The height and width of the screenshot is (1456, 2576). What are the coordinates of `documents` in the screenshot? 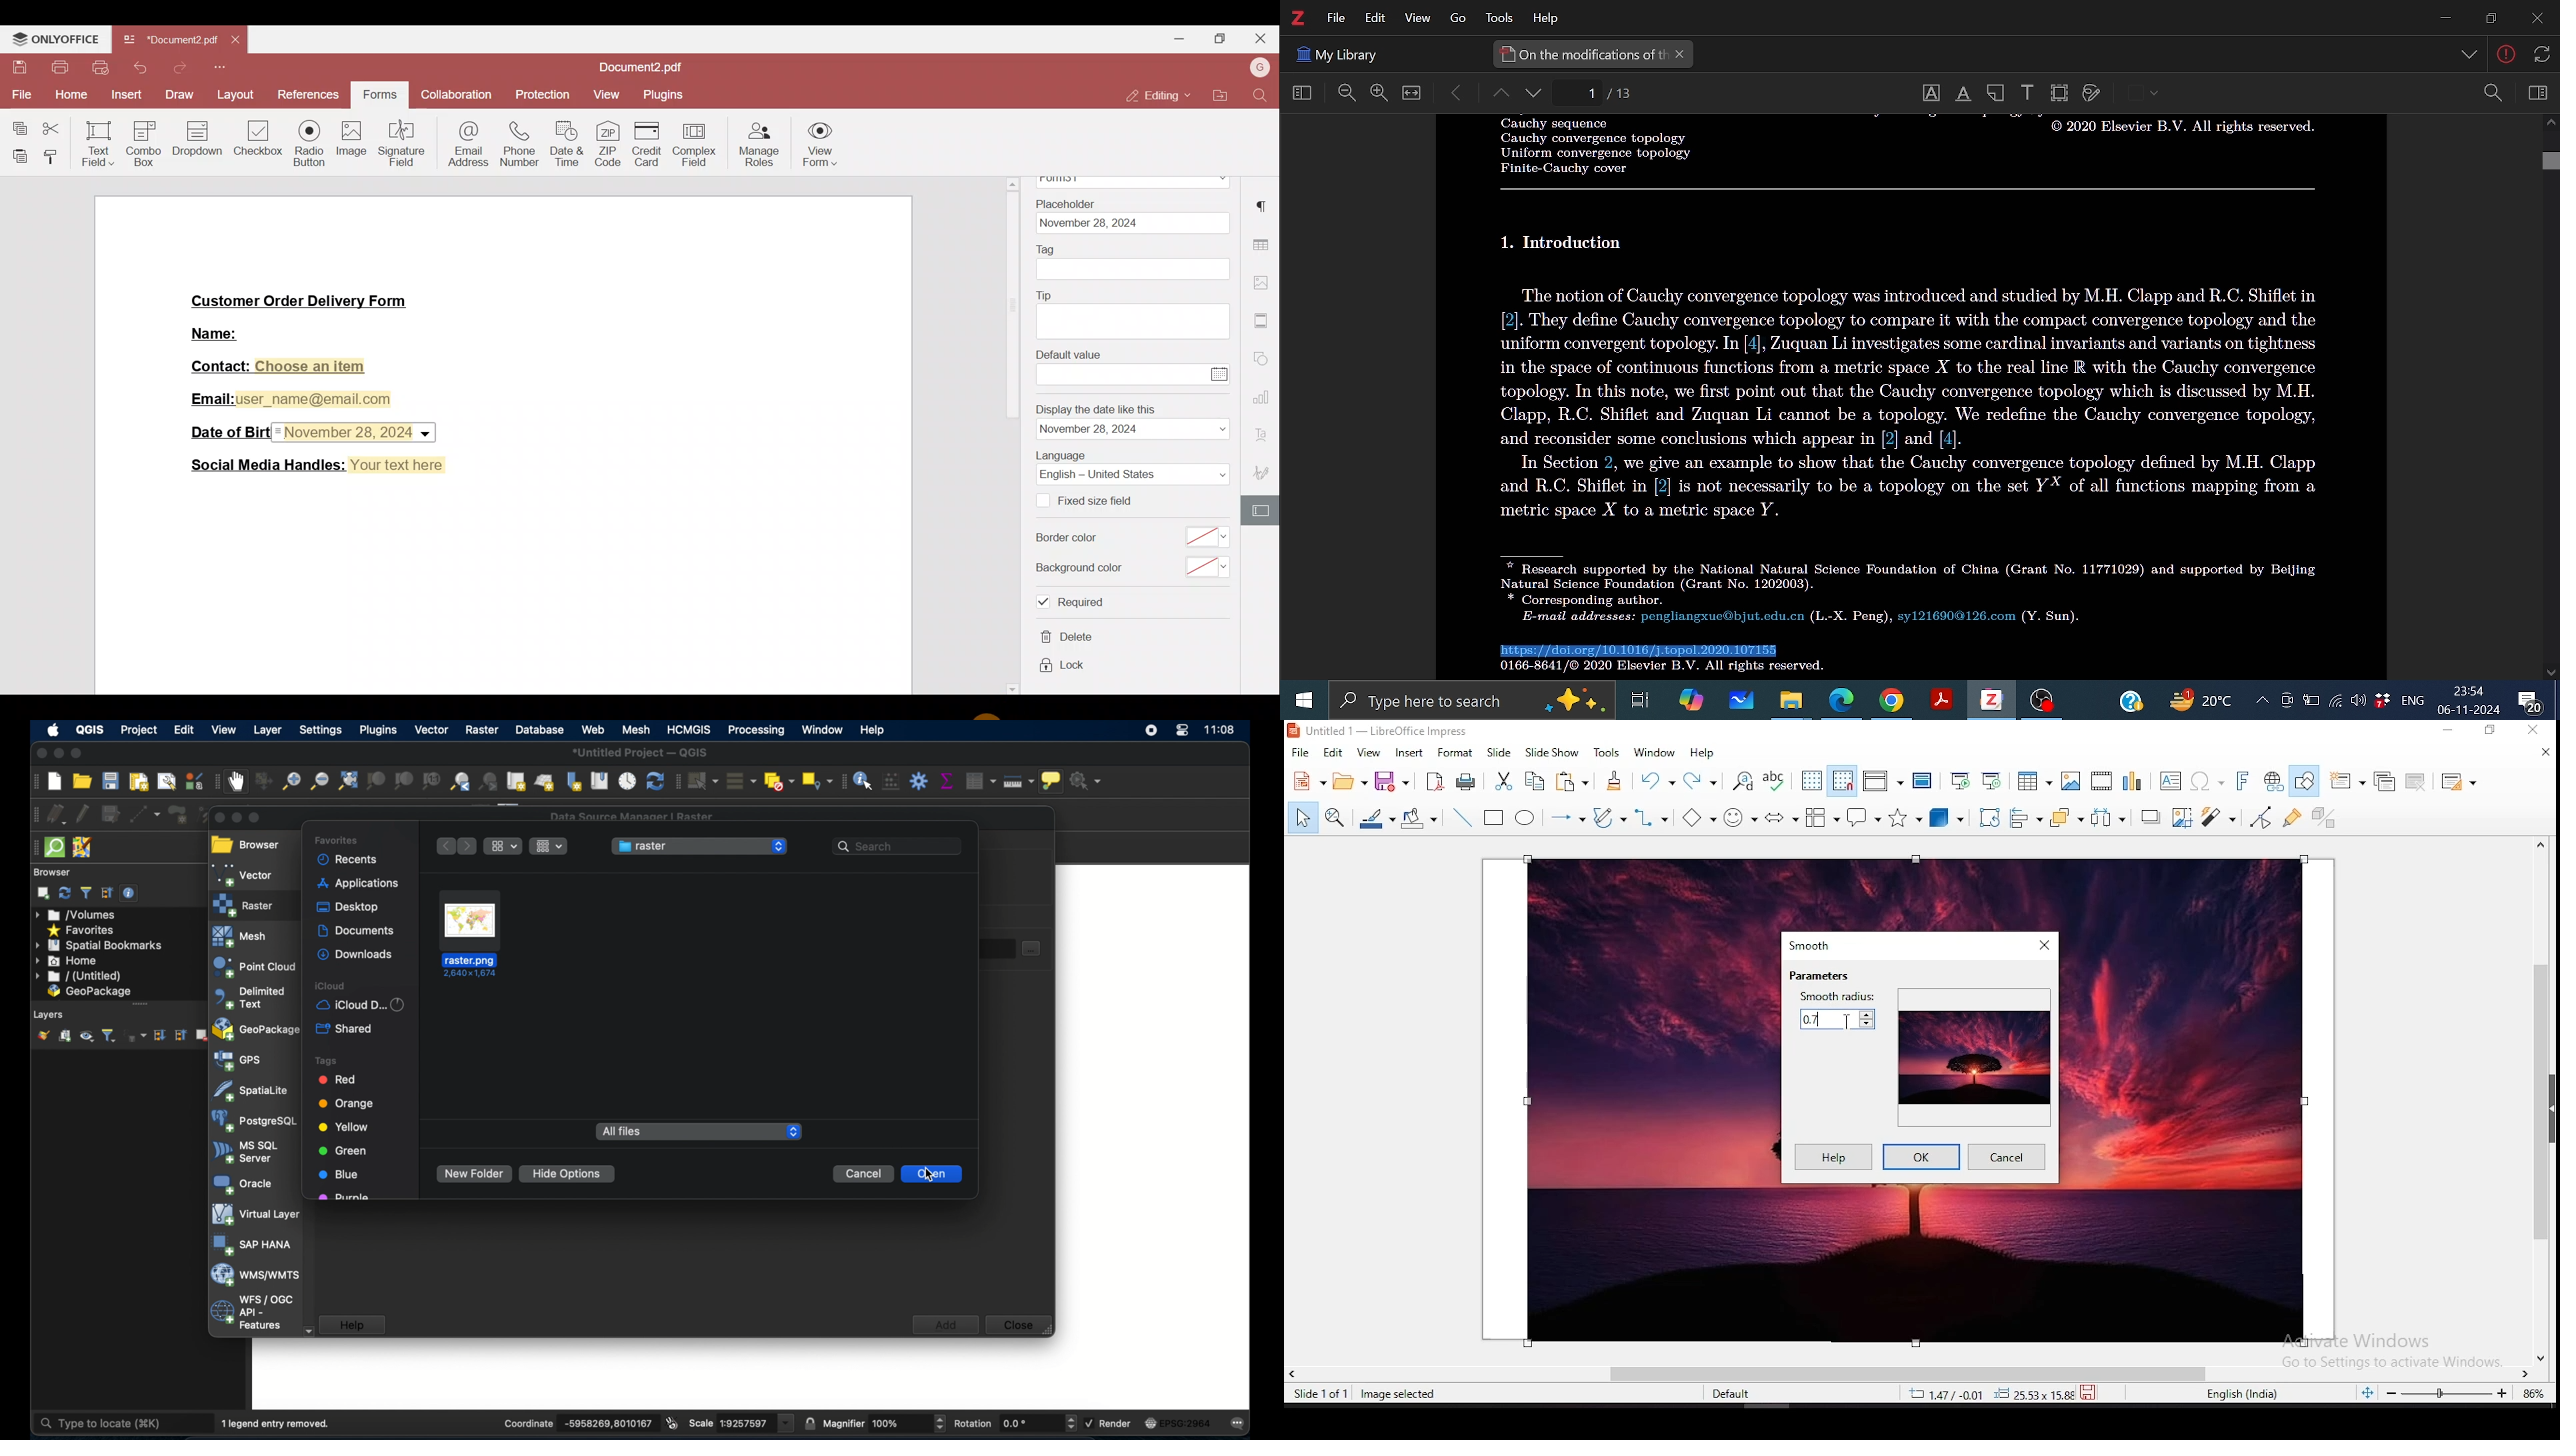 It's located at (359, 931).